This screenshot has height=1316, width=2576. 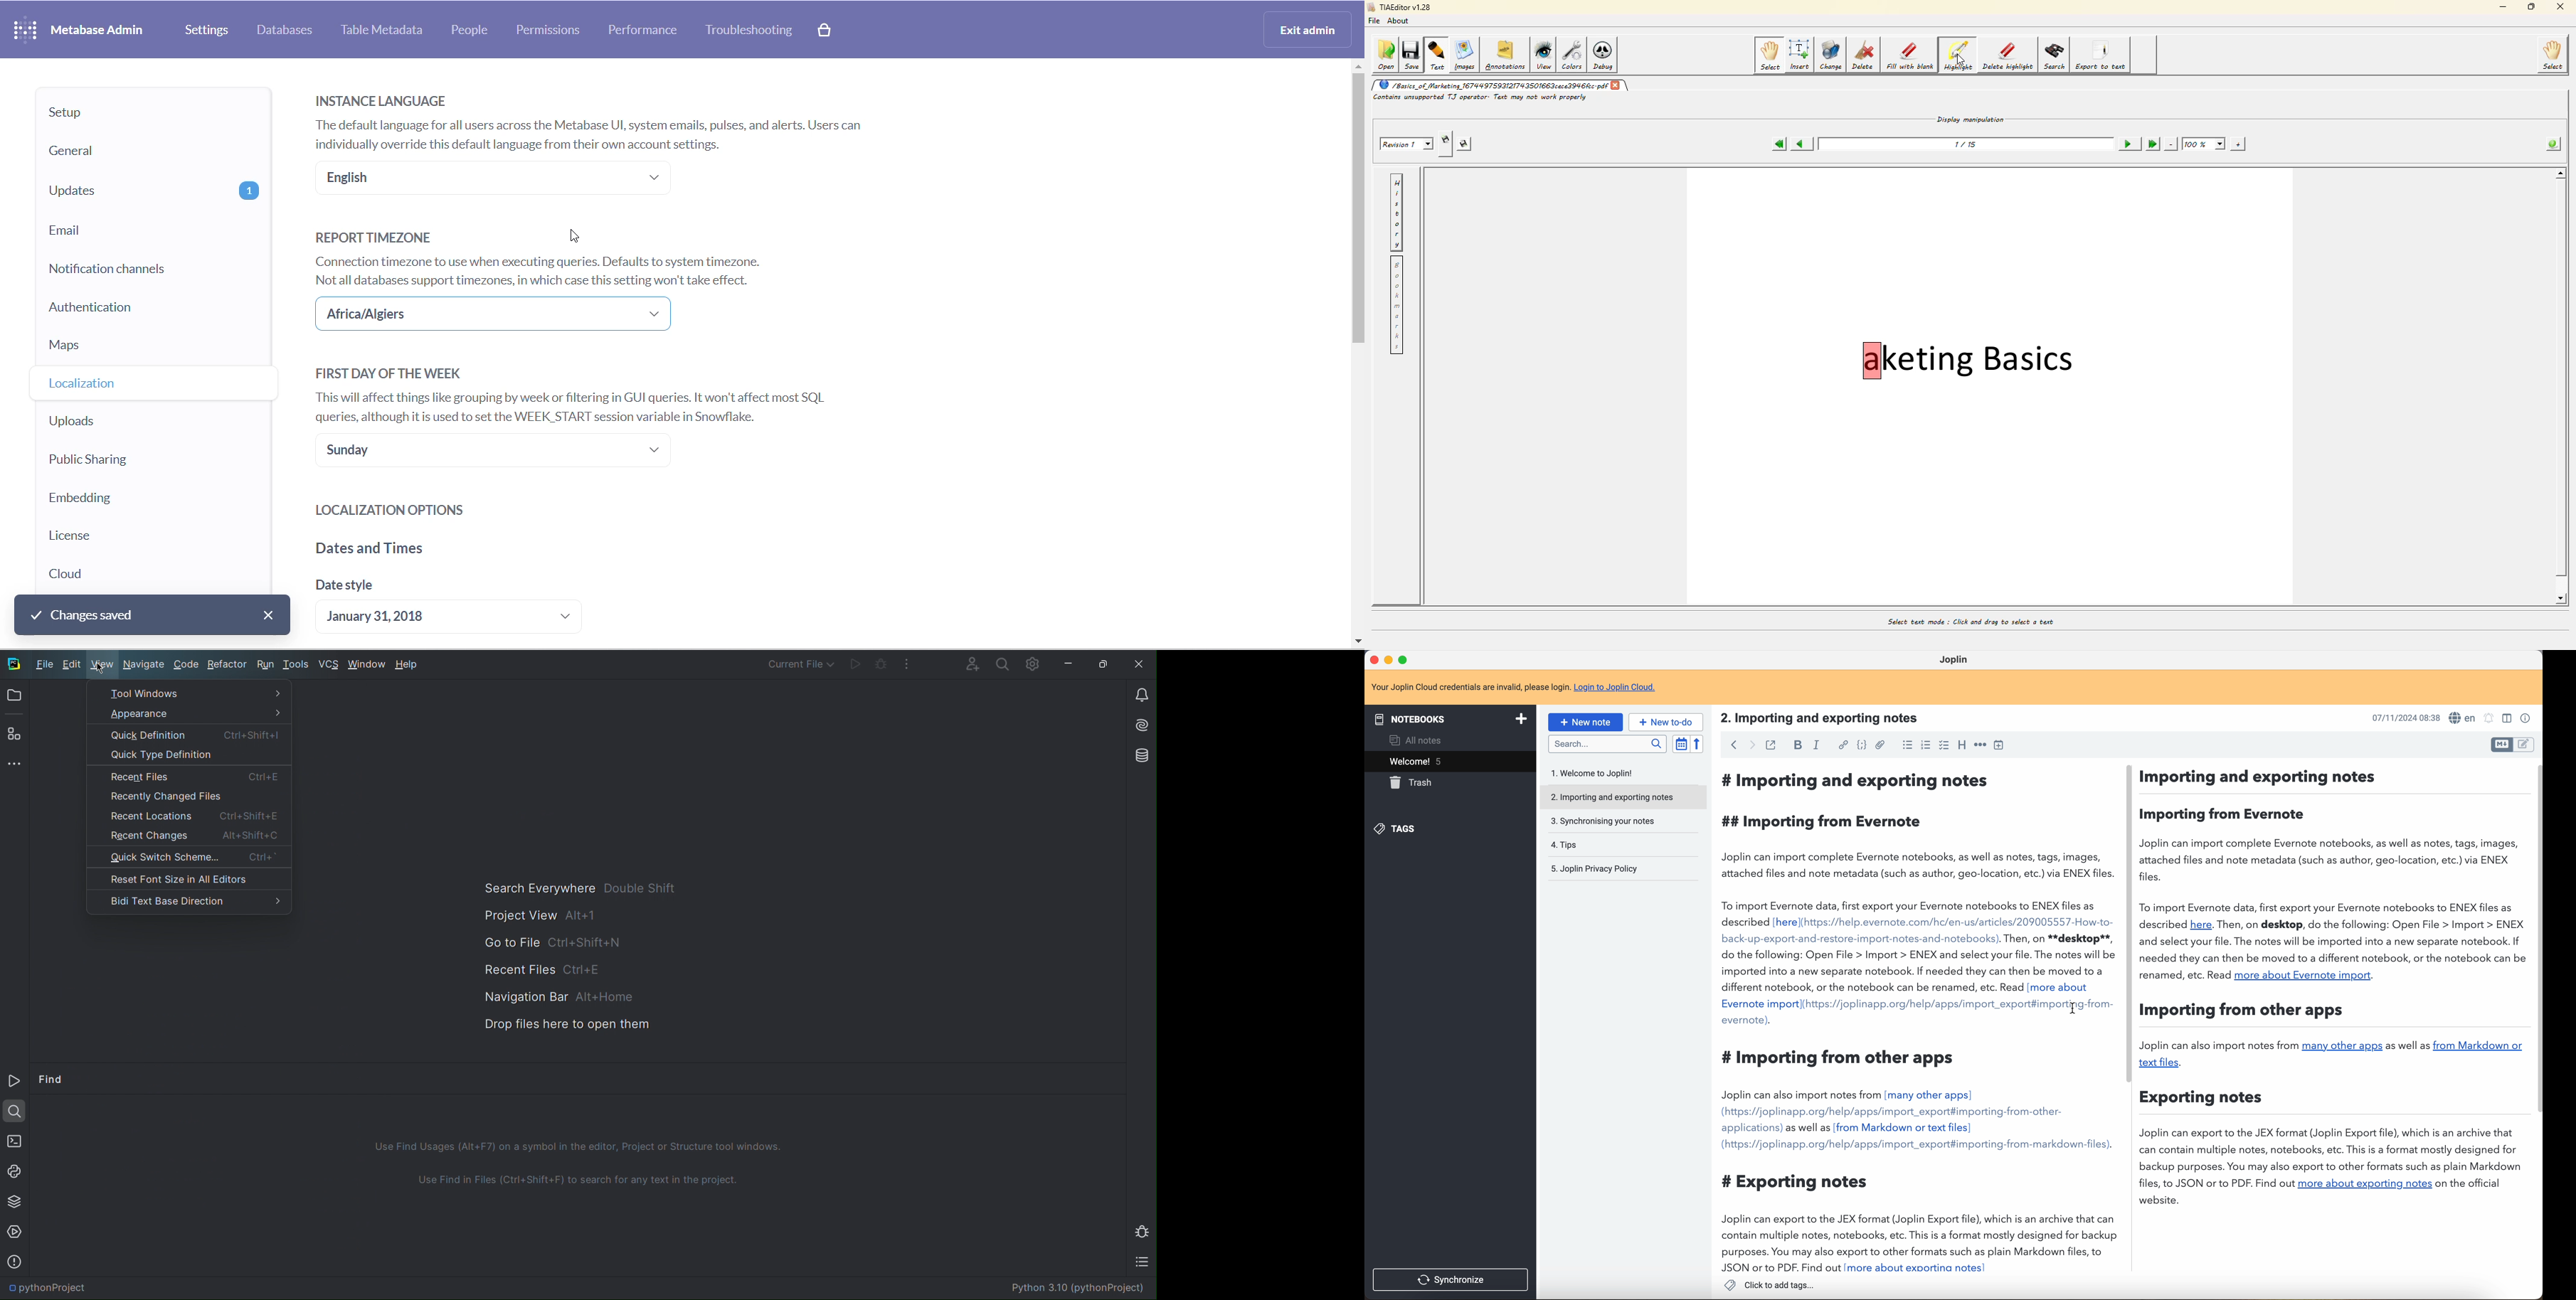 I want to click on new note, so click(x=1586, y=722).